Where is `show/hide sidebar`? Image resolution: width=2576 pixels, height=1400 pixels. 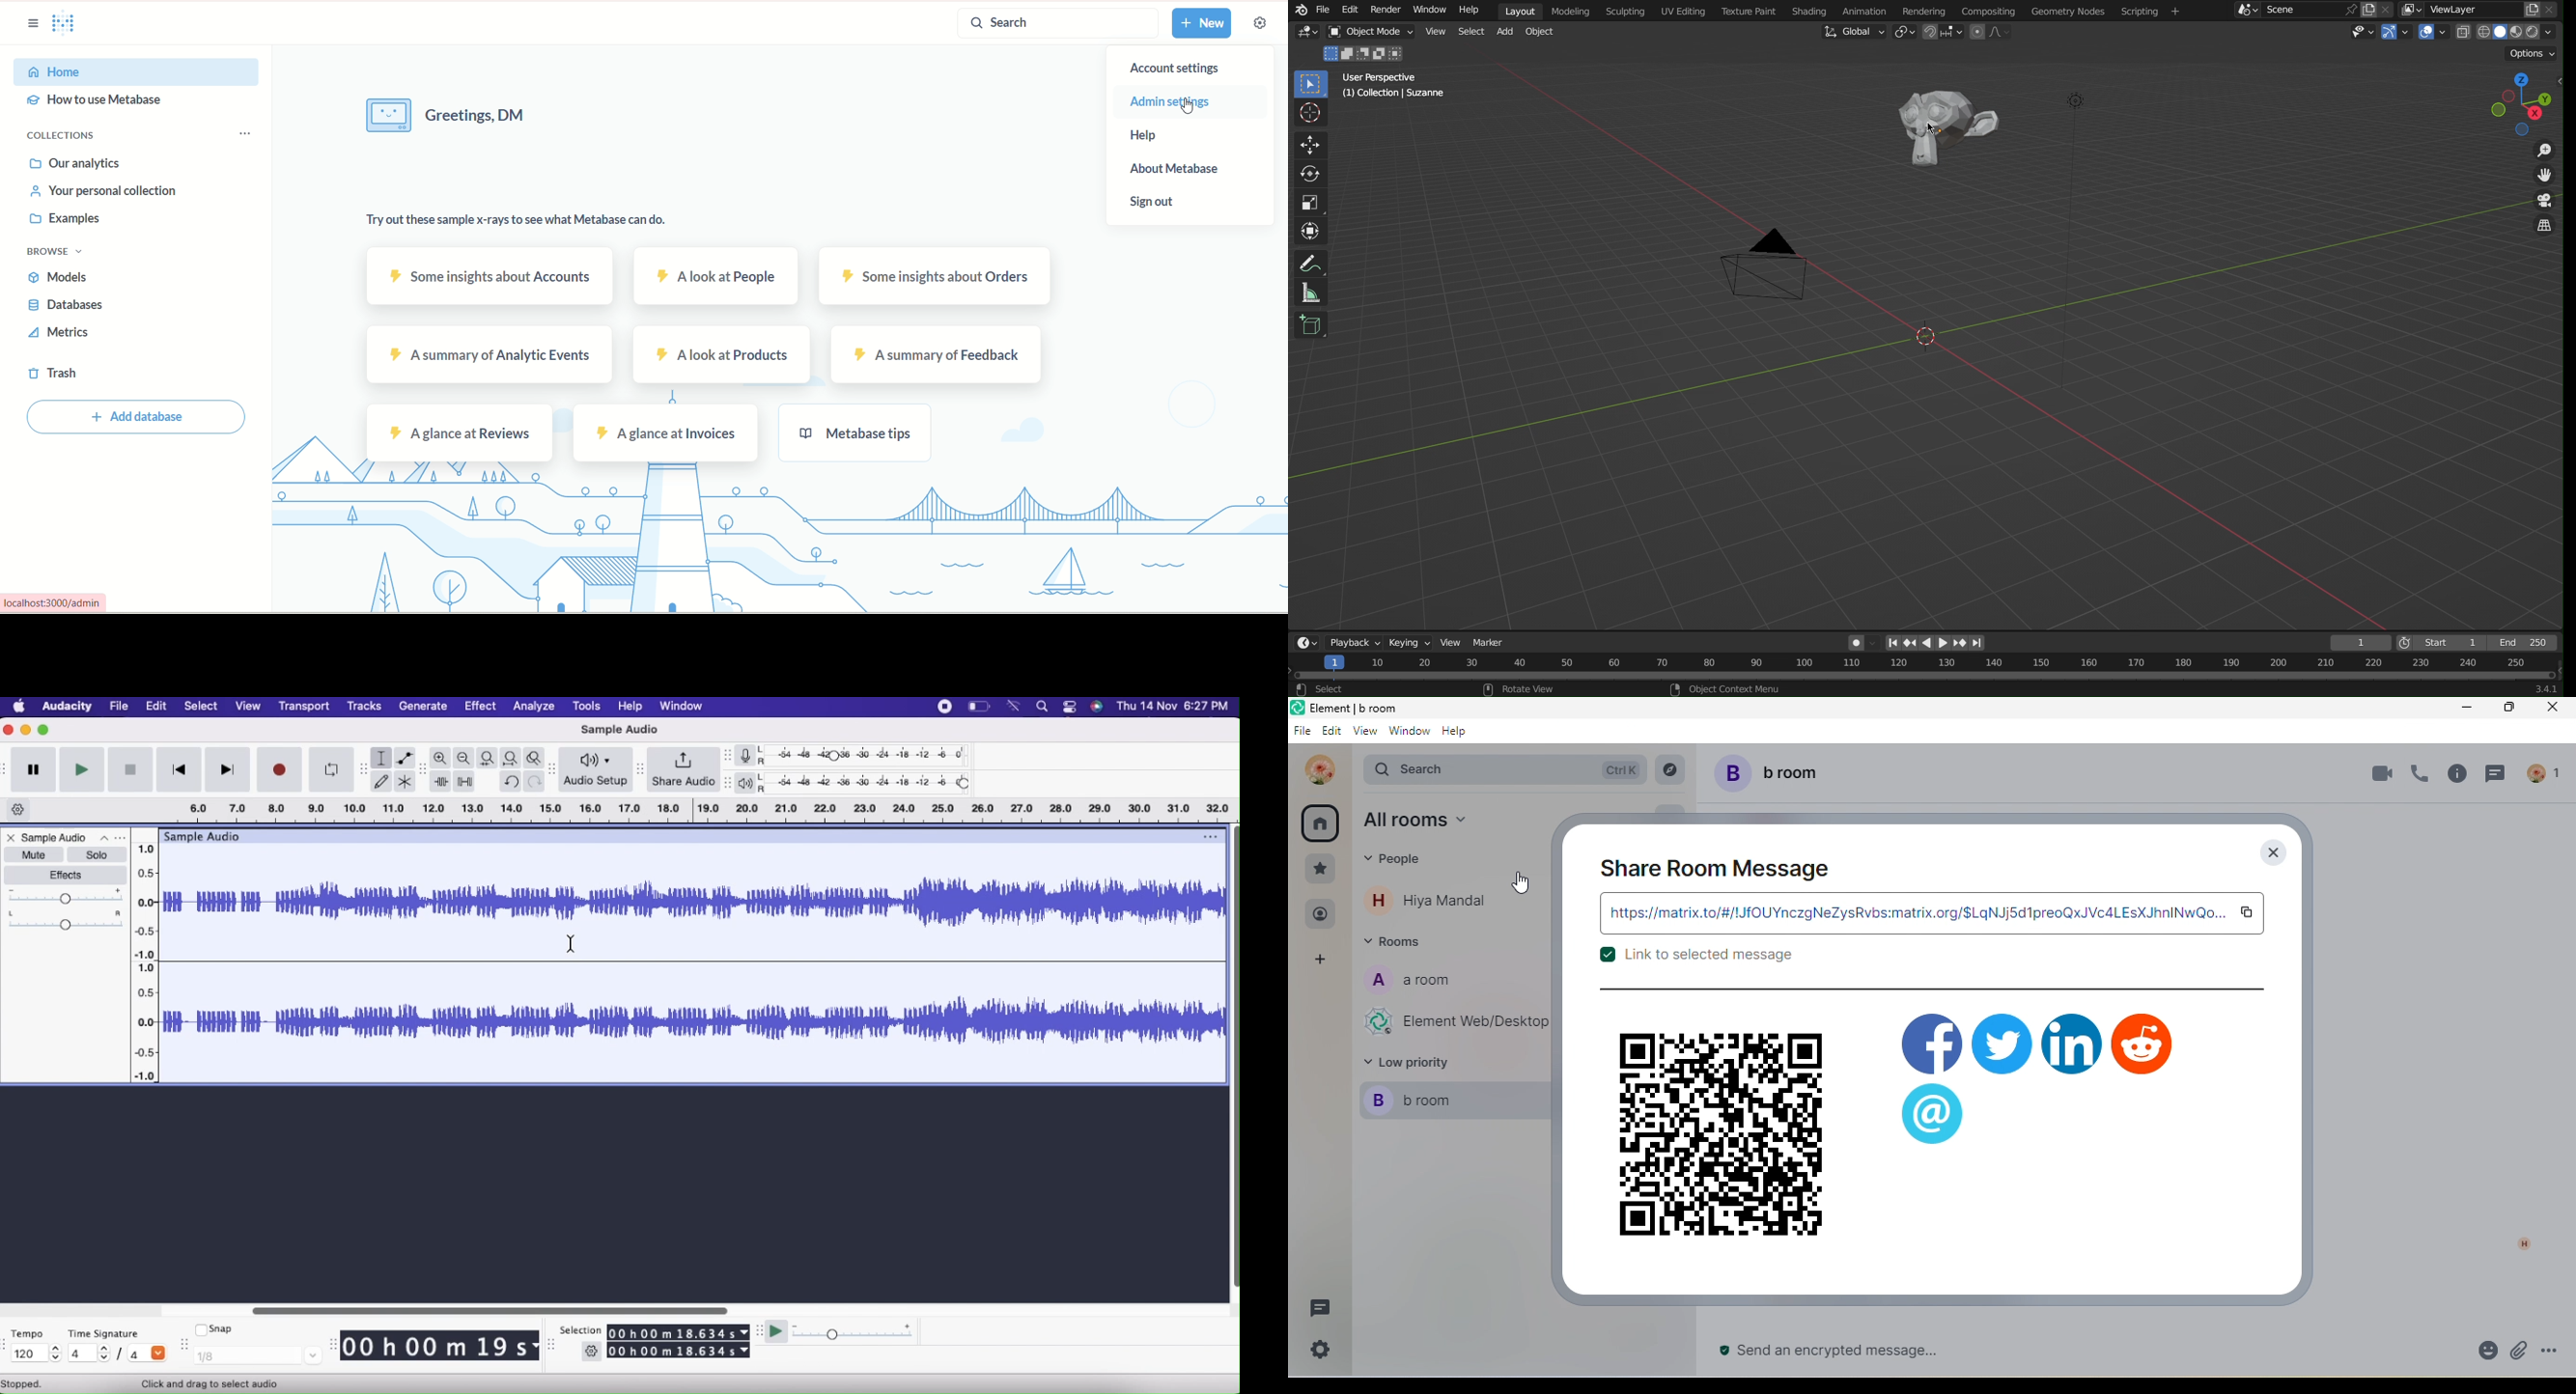
show/hide sidebar is located at coordinates (35, 23).